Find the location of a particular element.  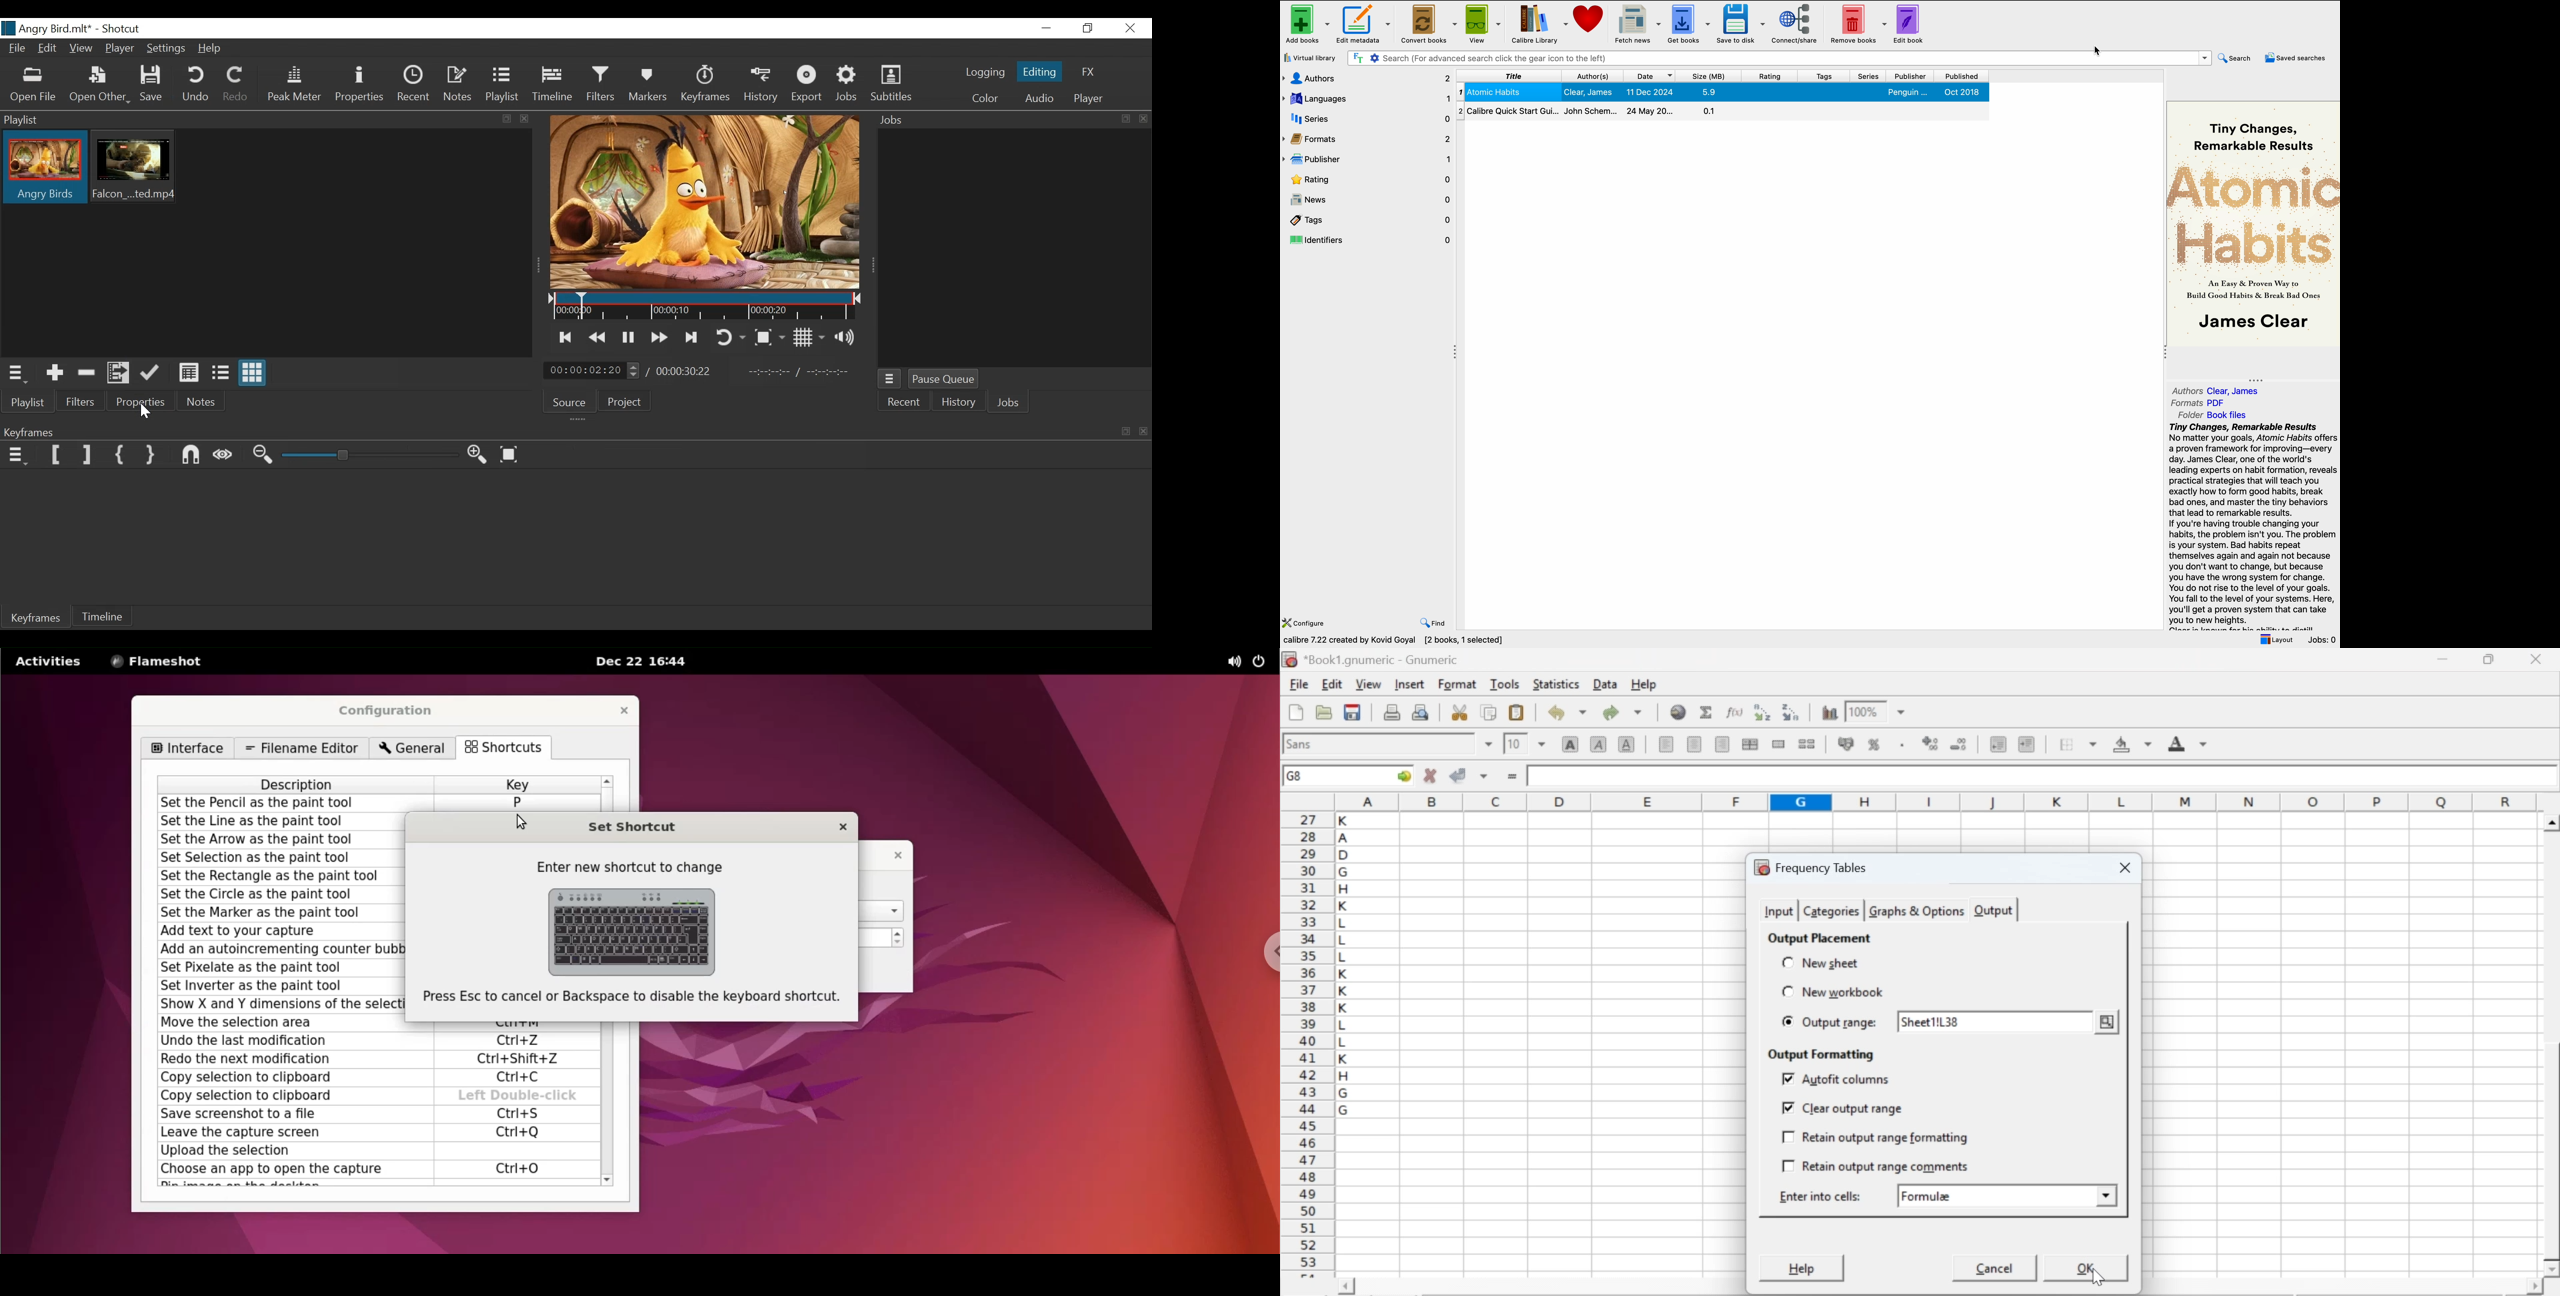

format is located at coordinates (1458, 684).